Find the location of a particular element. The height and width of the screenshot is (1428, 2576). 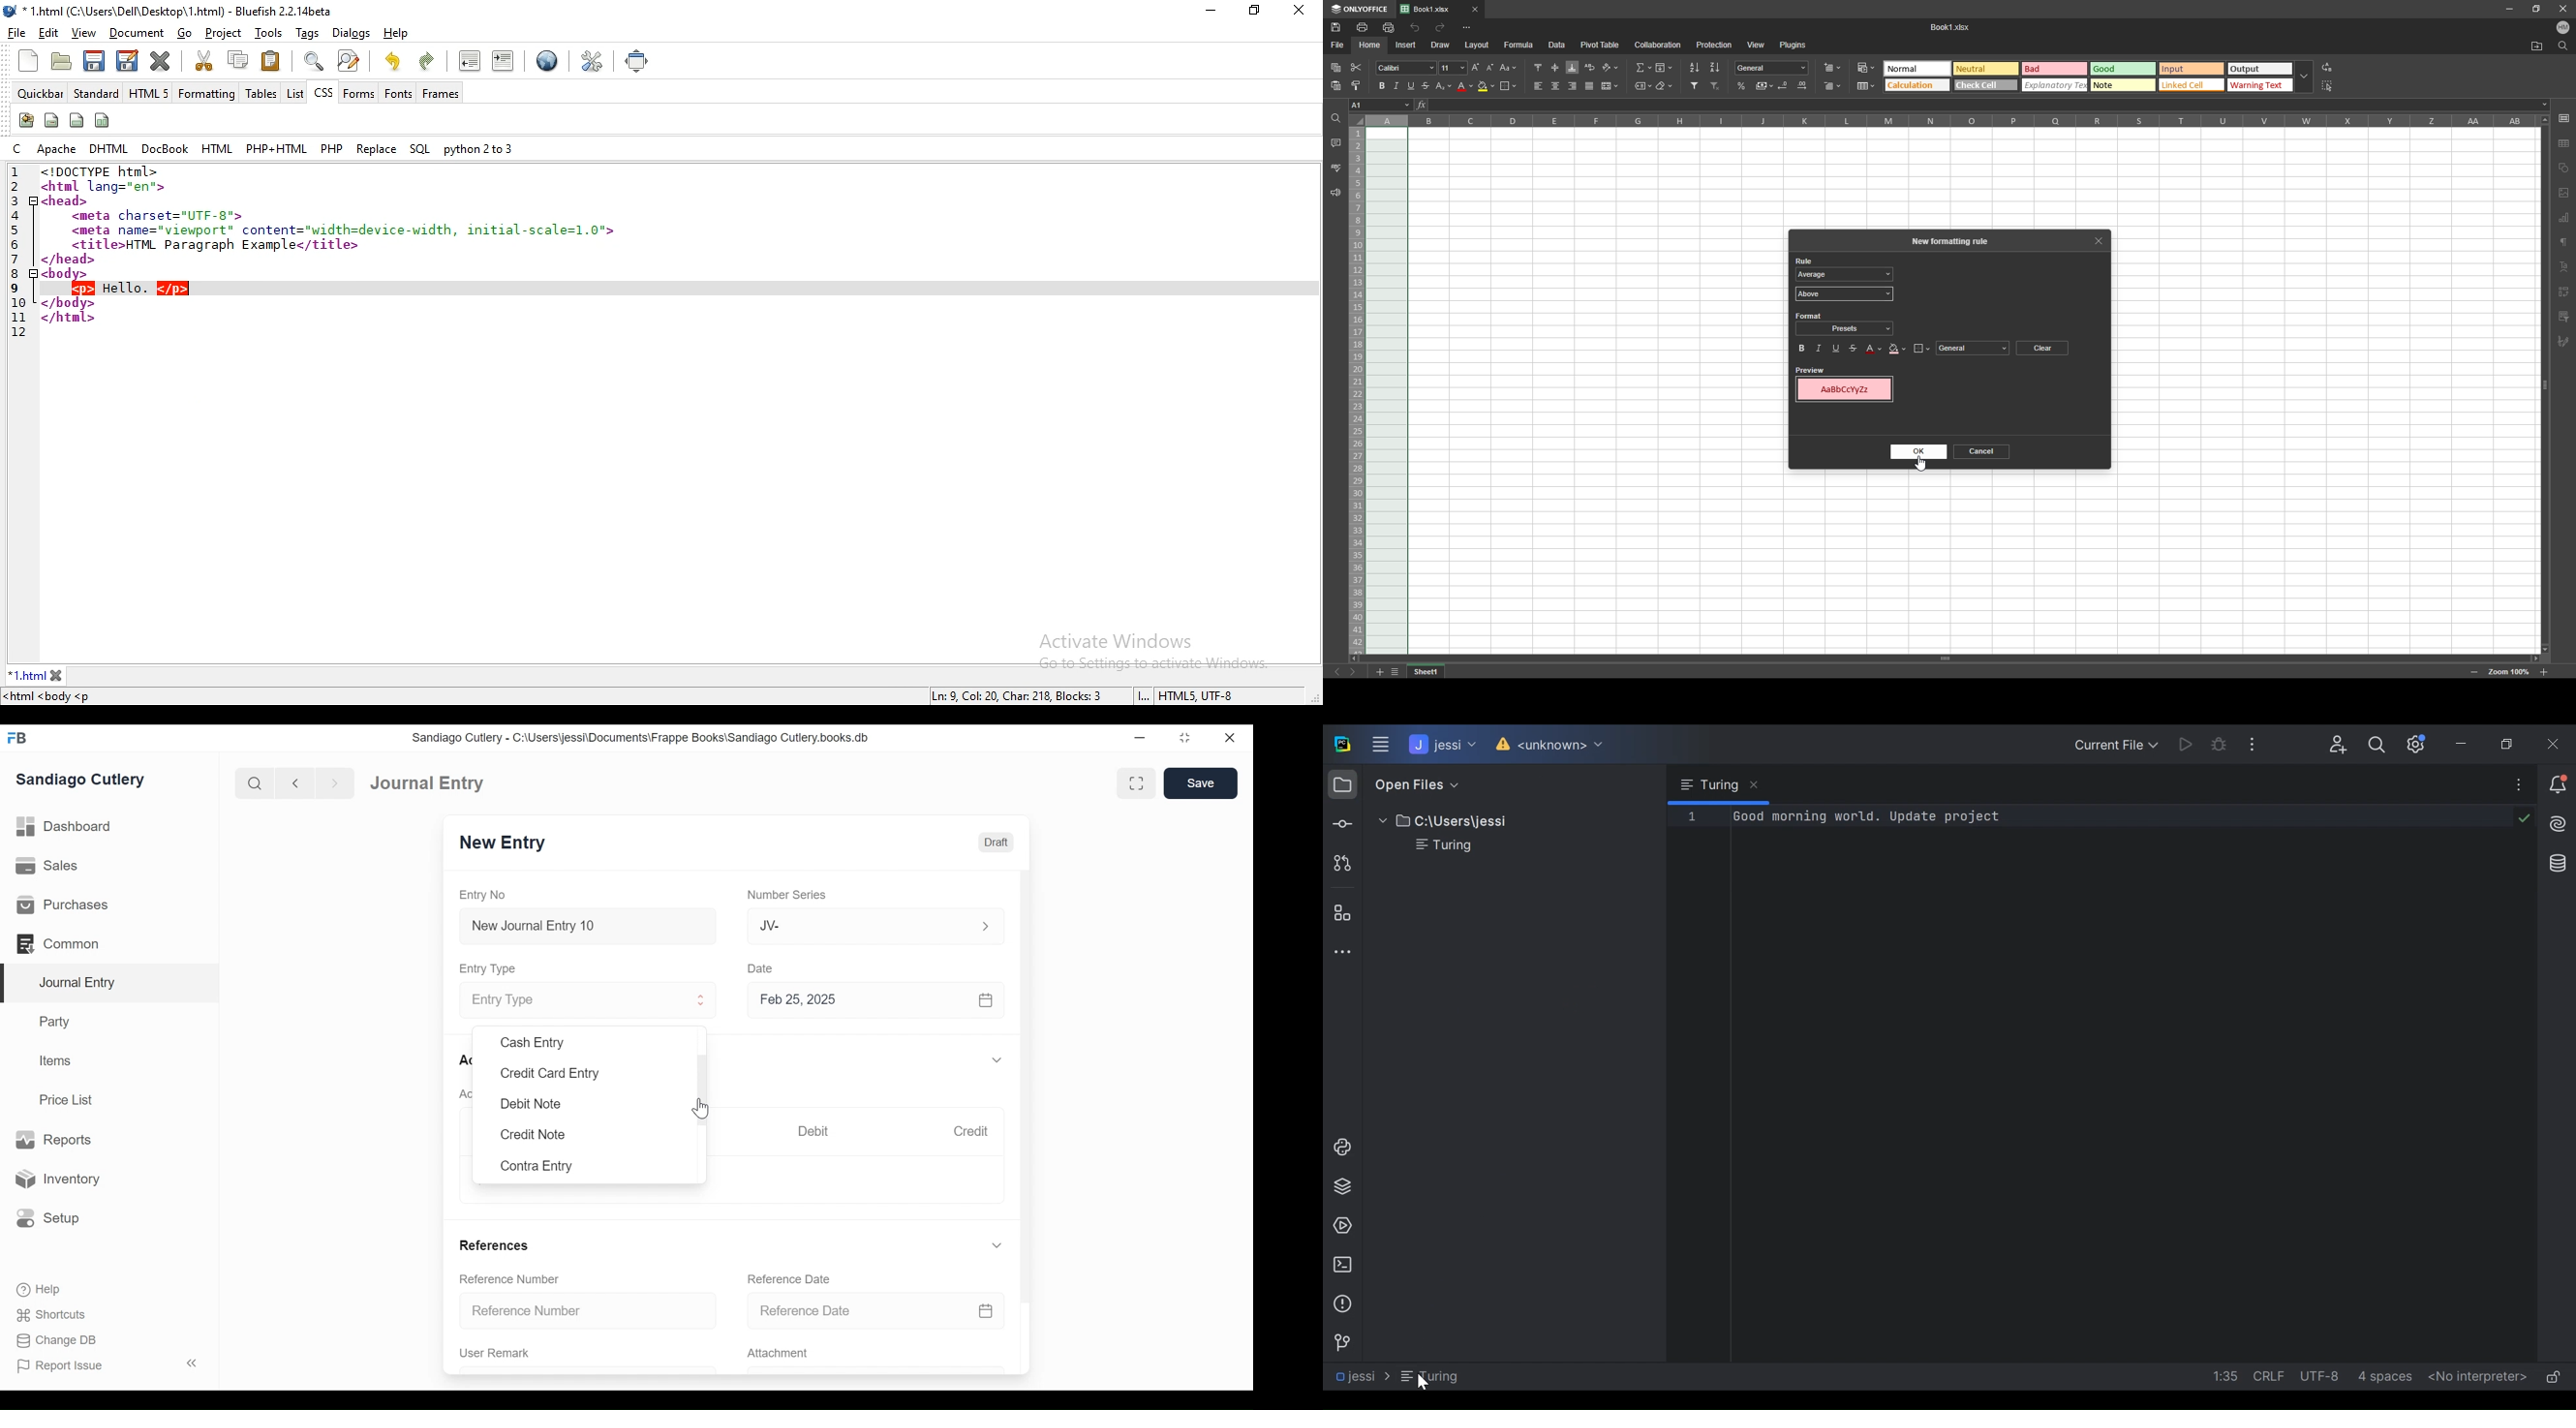

php+html is located at coordinates (275, 147).